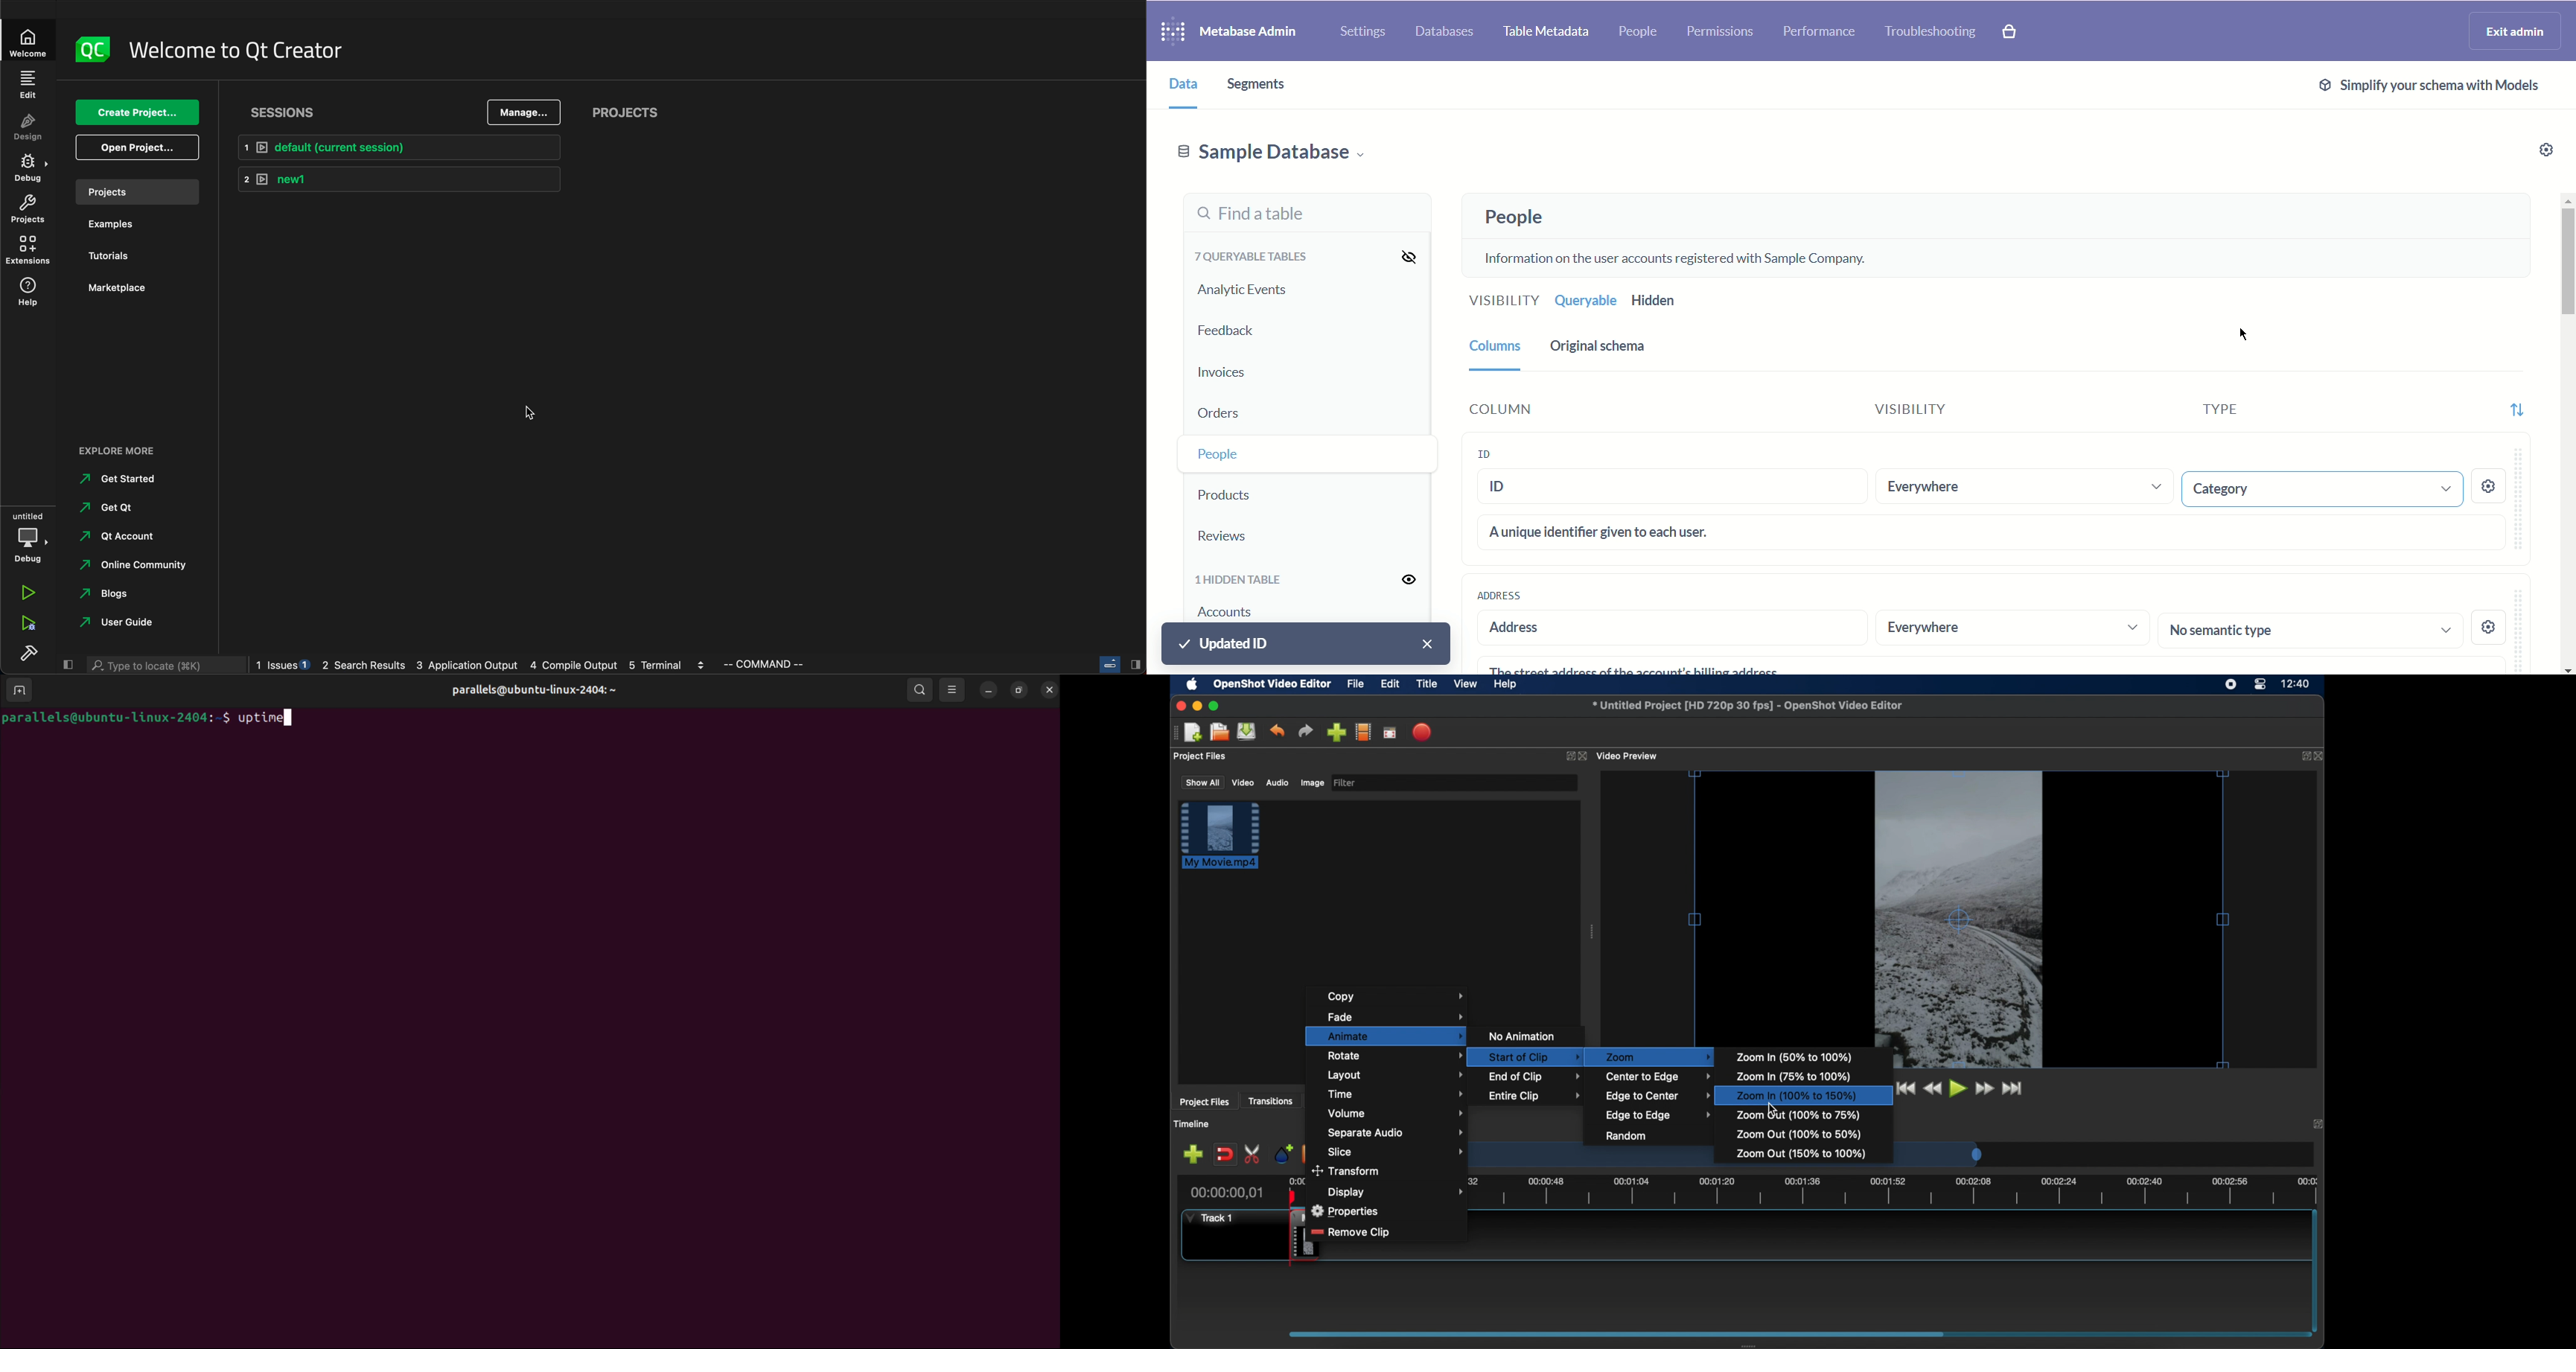 The width and height of the screenshot is (2576, 1372). What do you see at coordinates (1306, 731) in the screenshot?
I see `redo` at bounding box center [1306, 731].